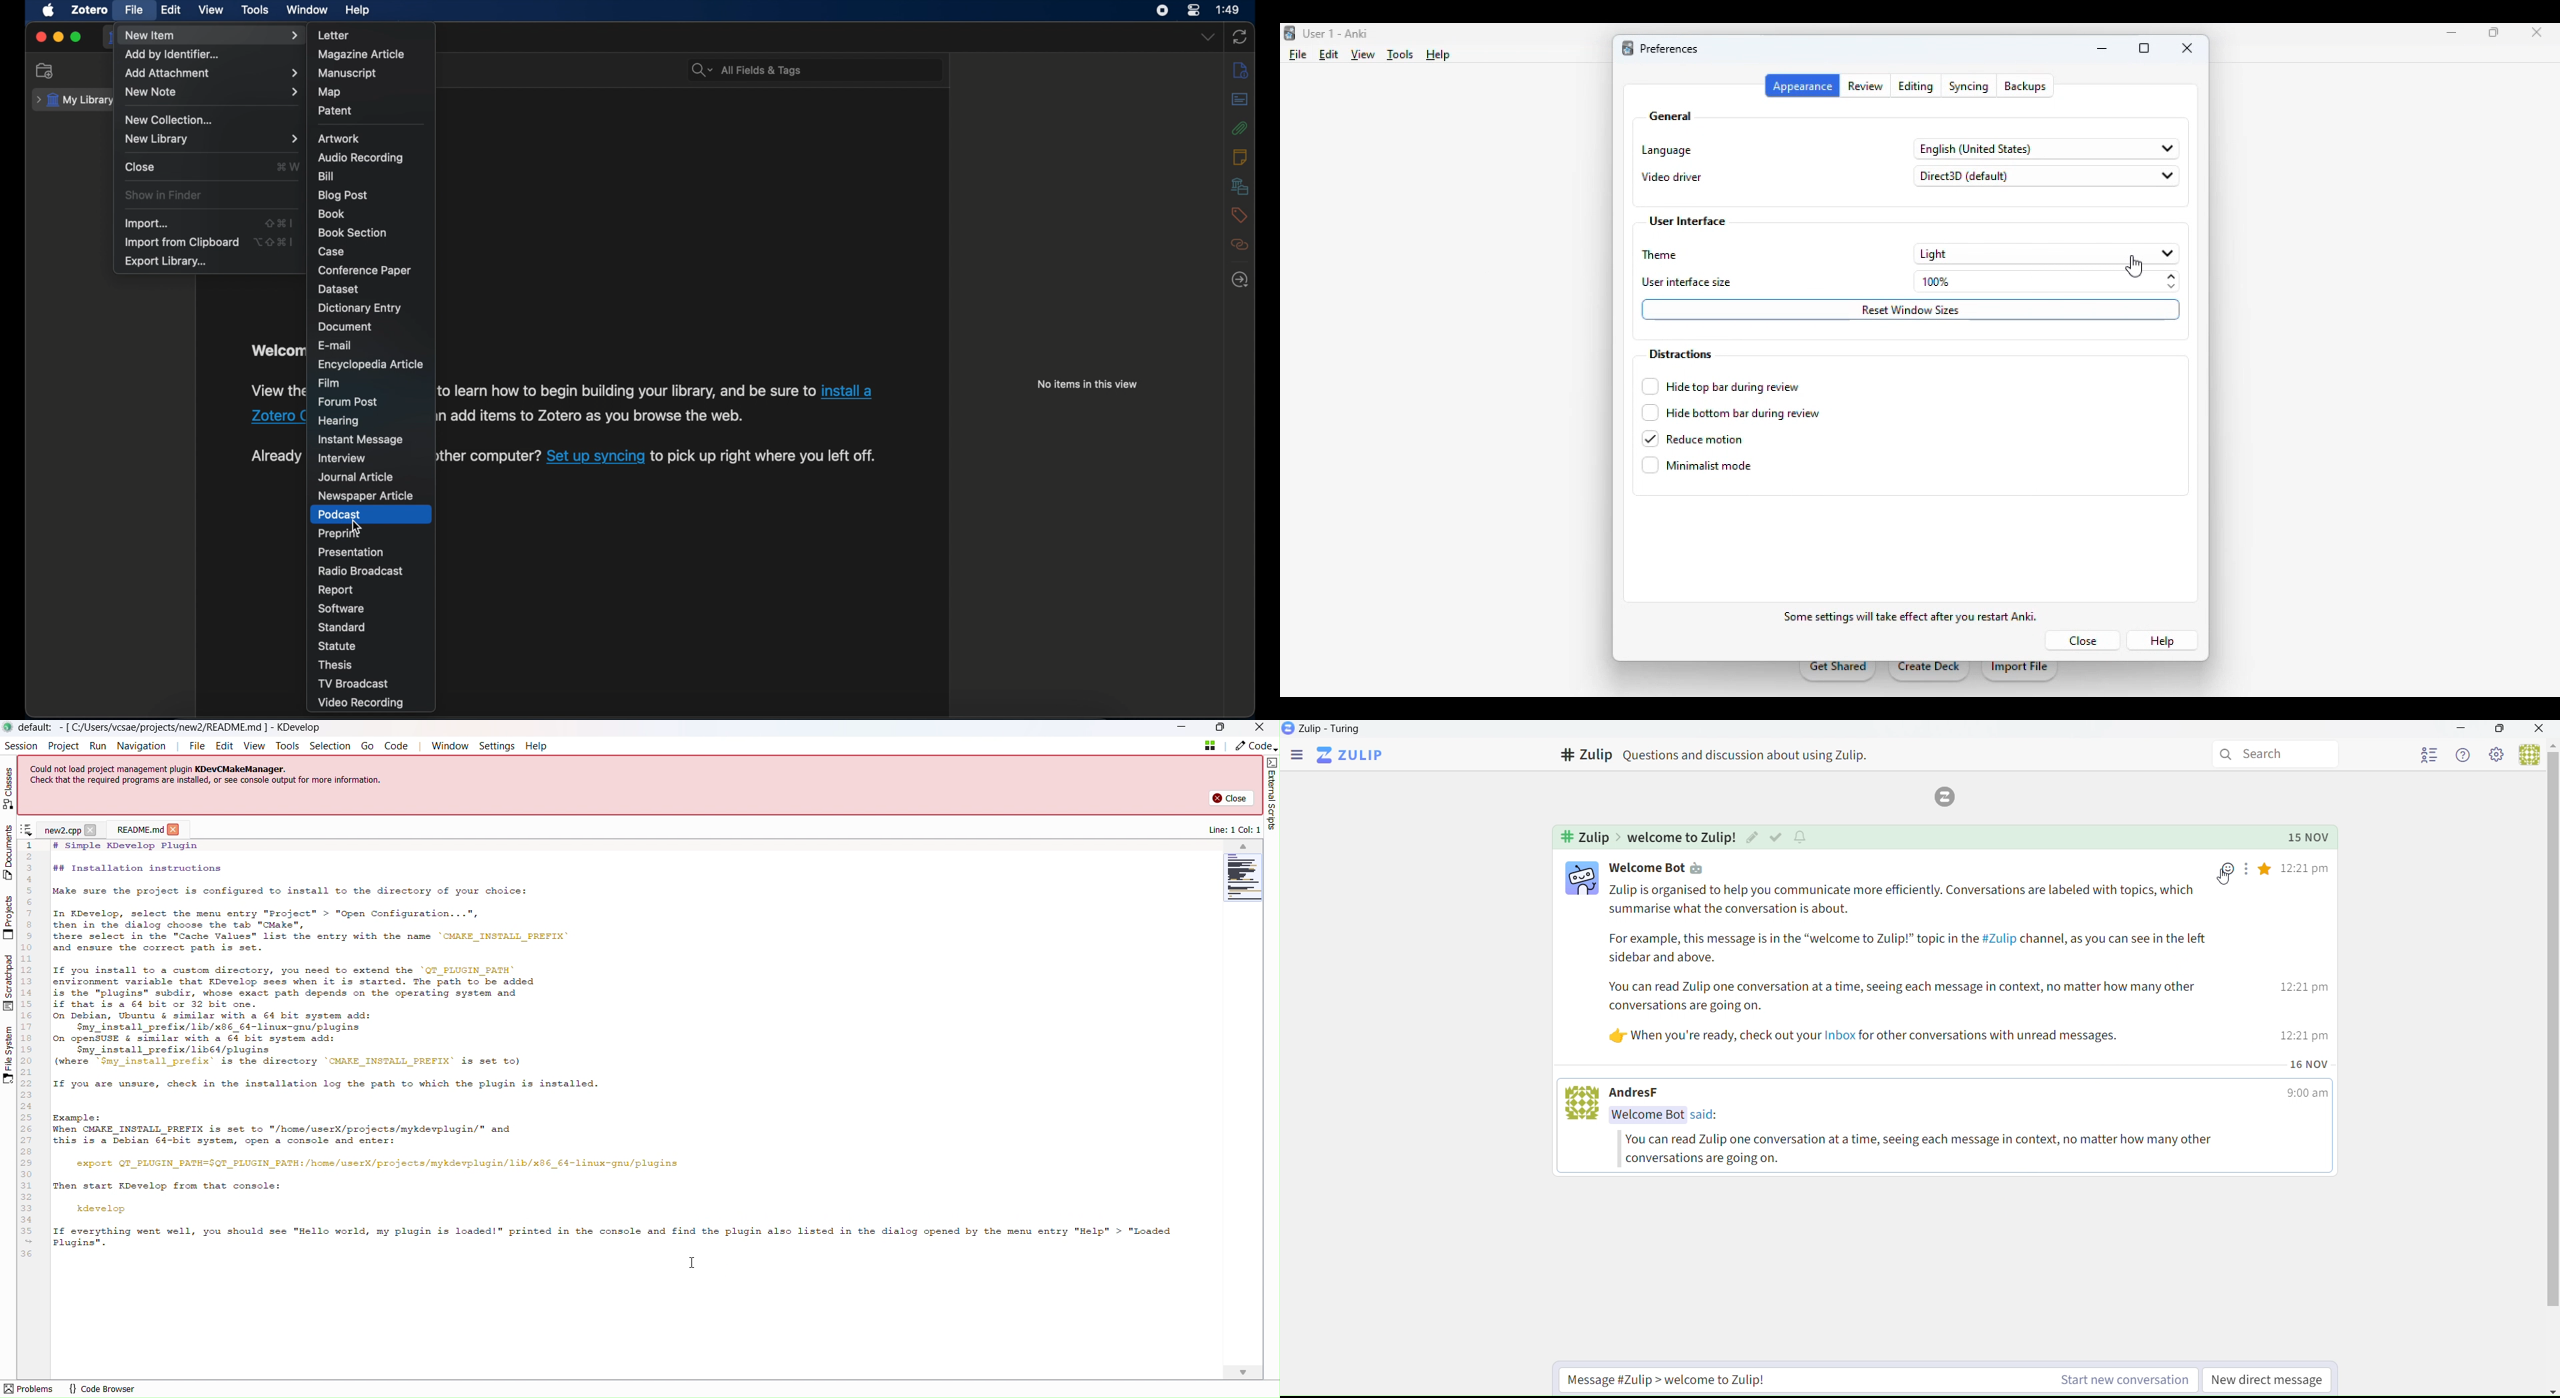 This screenshot has height=1400, width=2576. Describe the element at coordinates (1240, 99) in the screenshot. I see `abstract` at that location.